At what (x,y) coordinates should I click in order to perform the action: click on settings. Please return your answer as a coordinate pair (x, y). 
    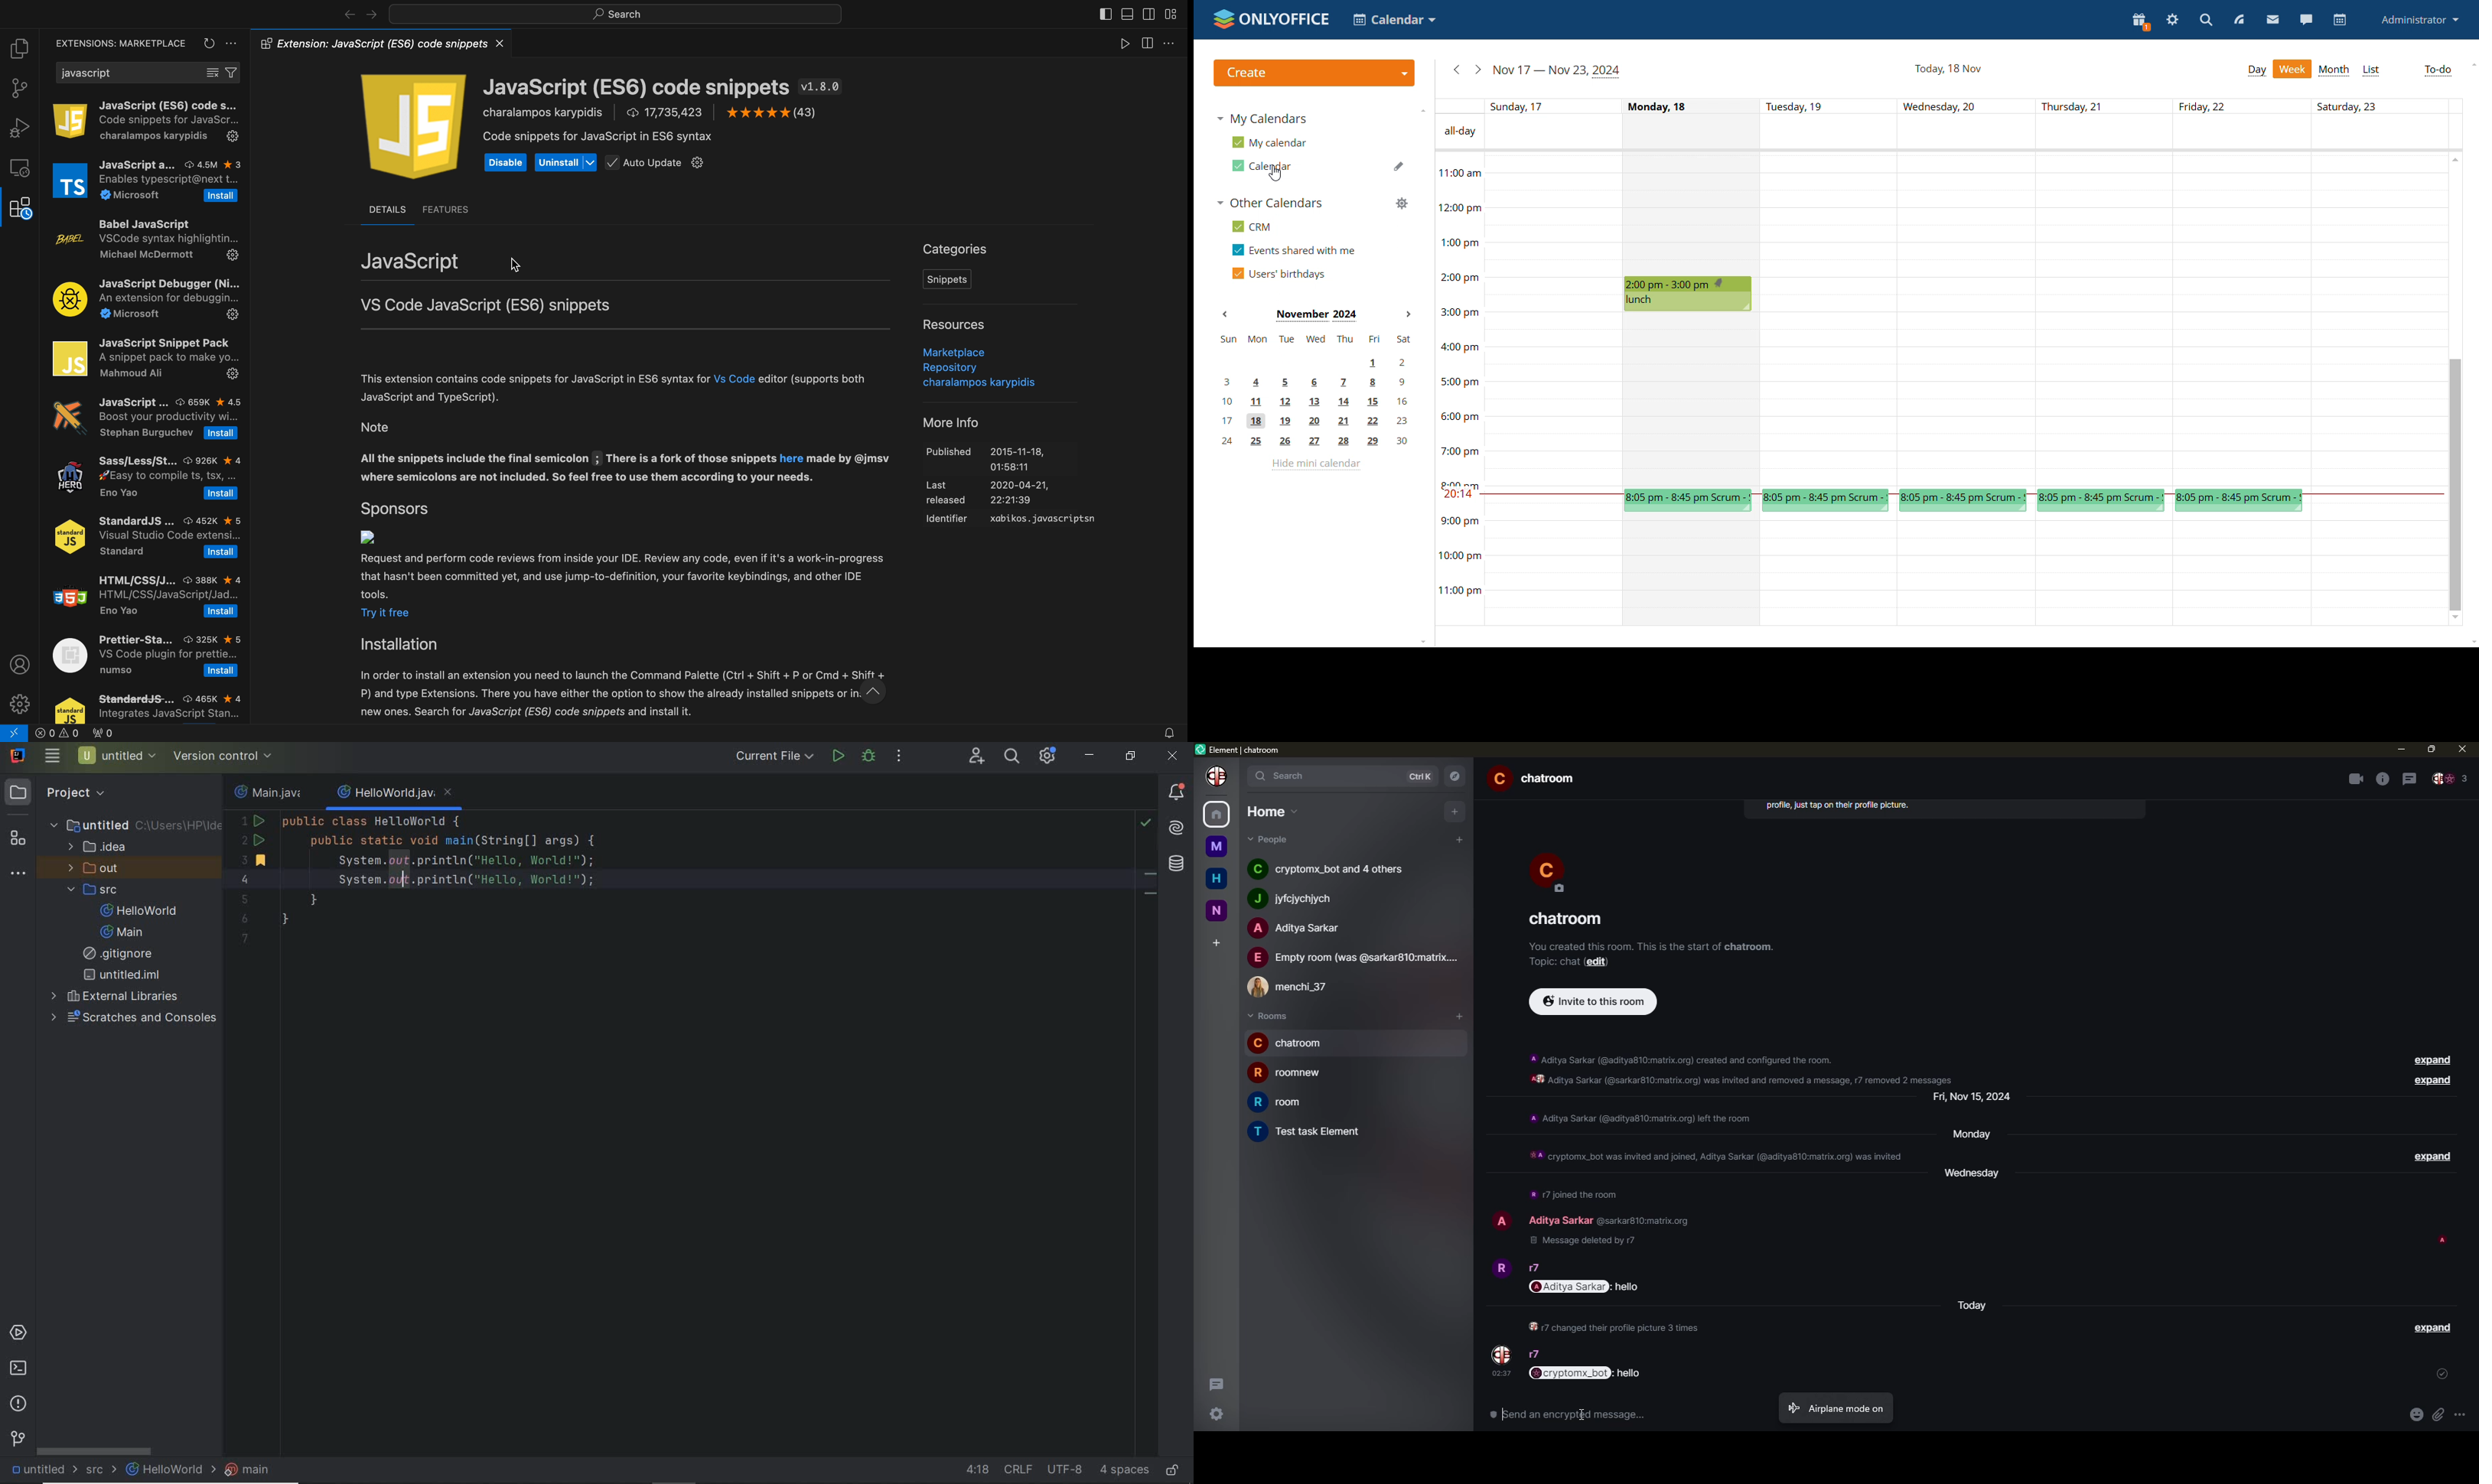
    Looking at the image, I should click on (1214, 1415).